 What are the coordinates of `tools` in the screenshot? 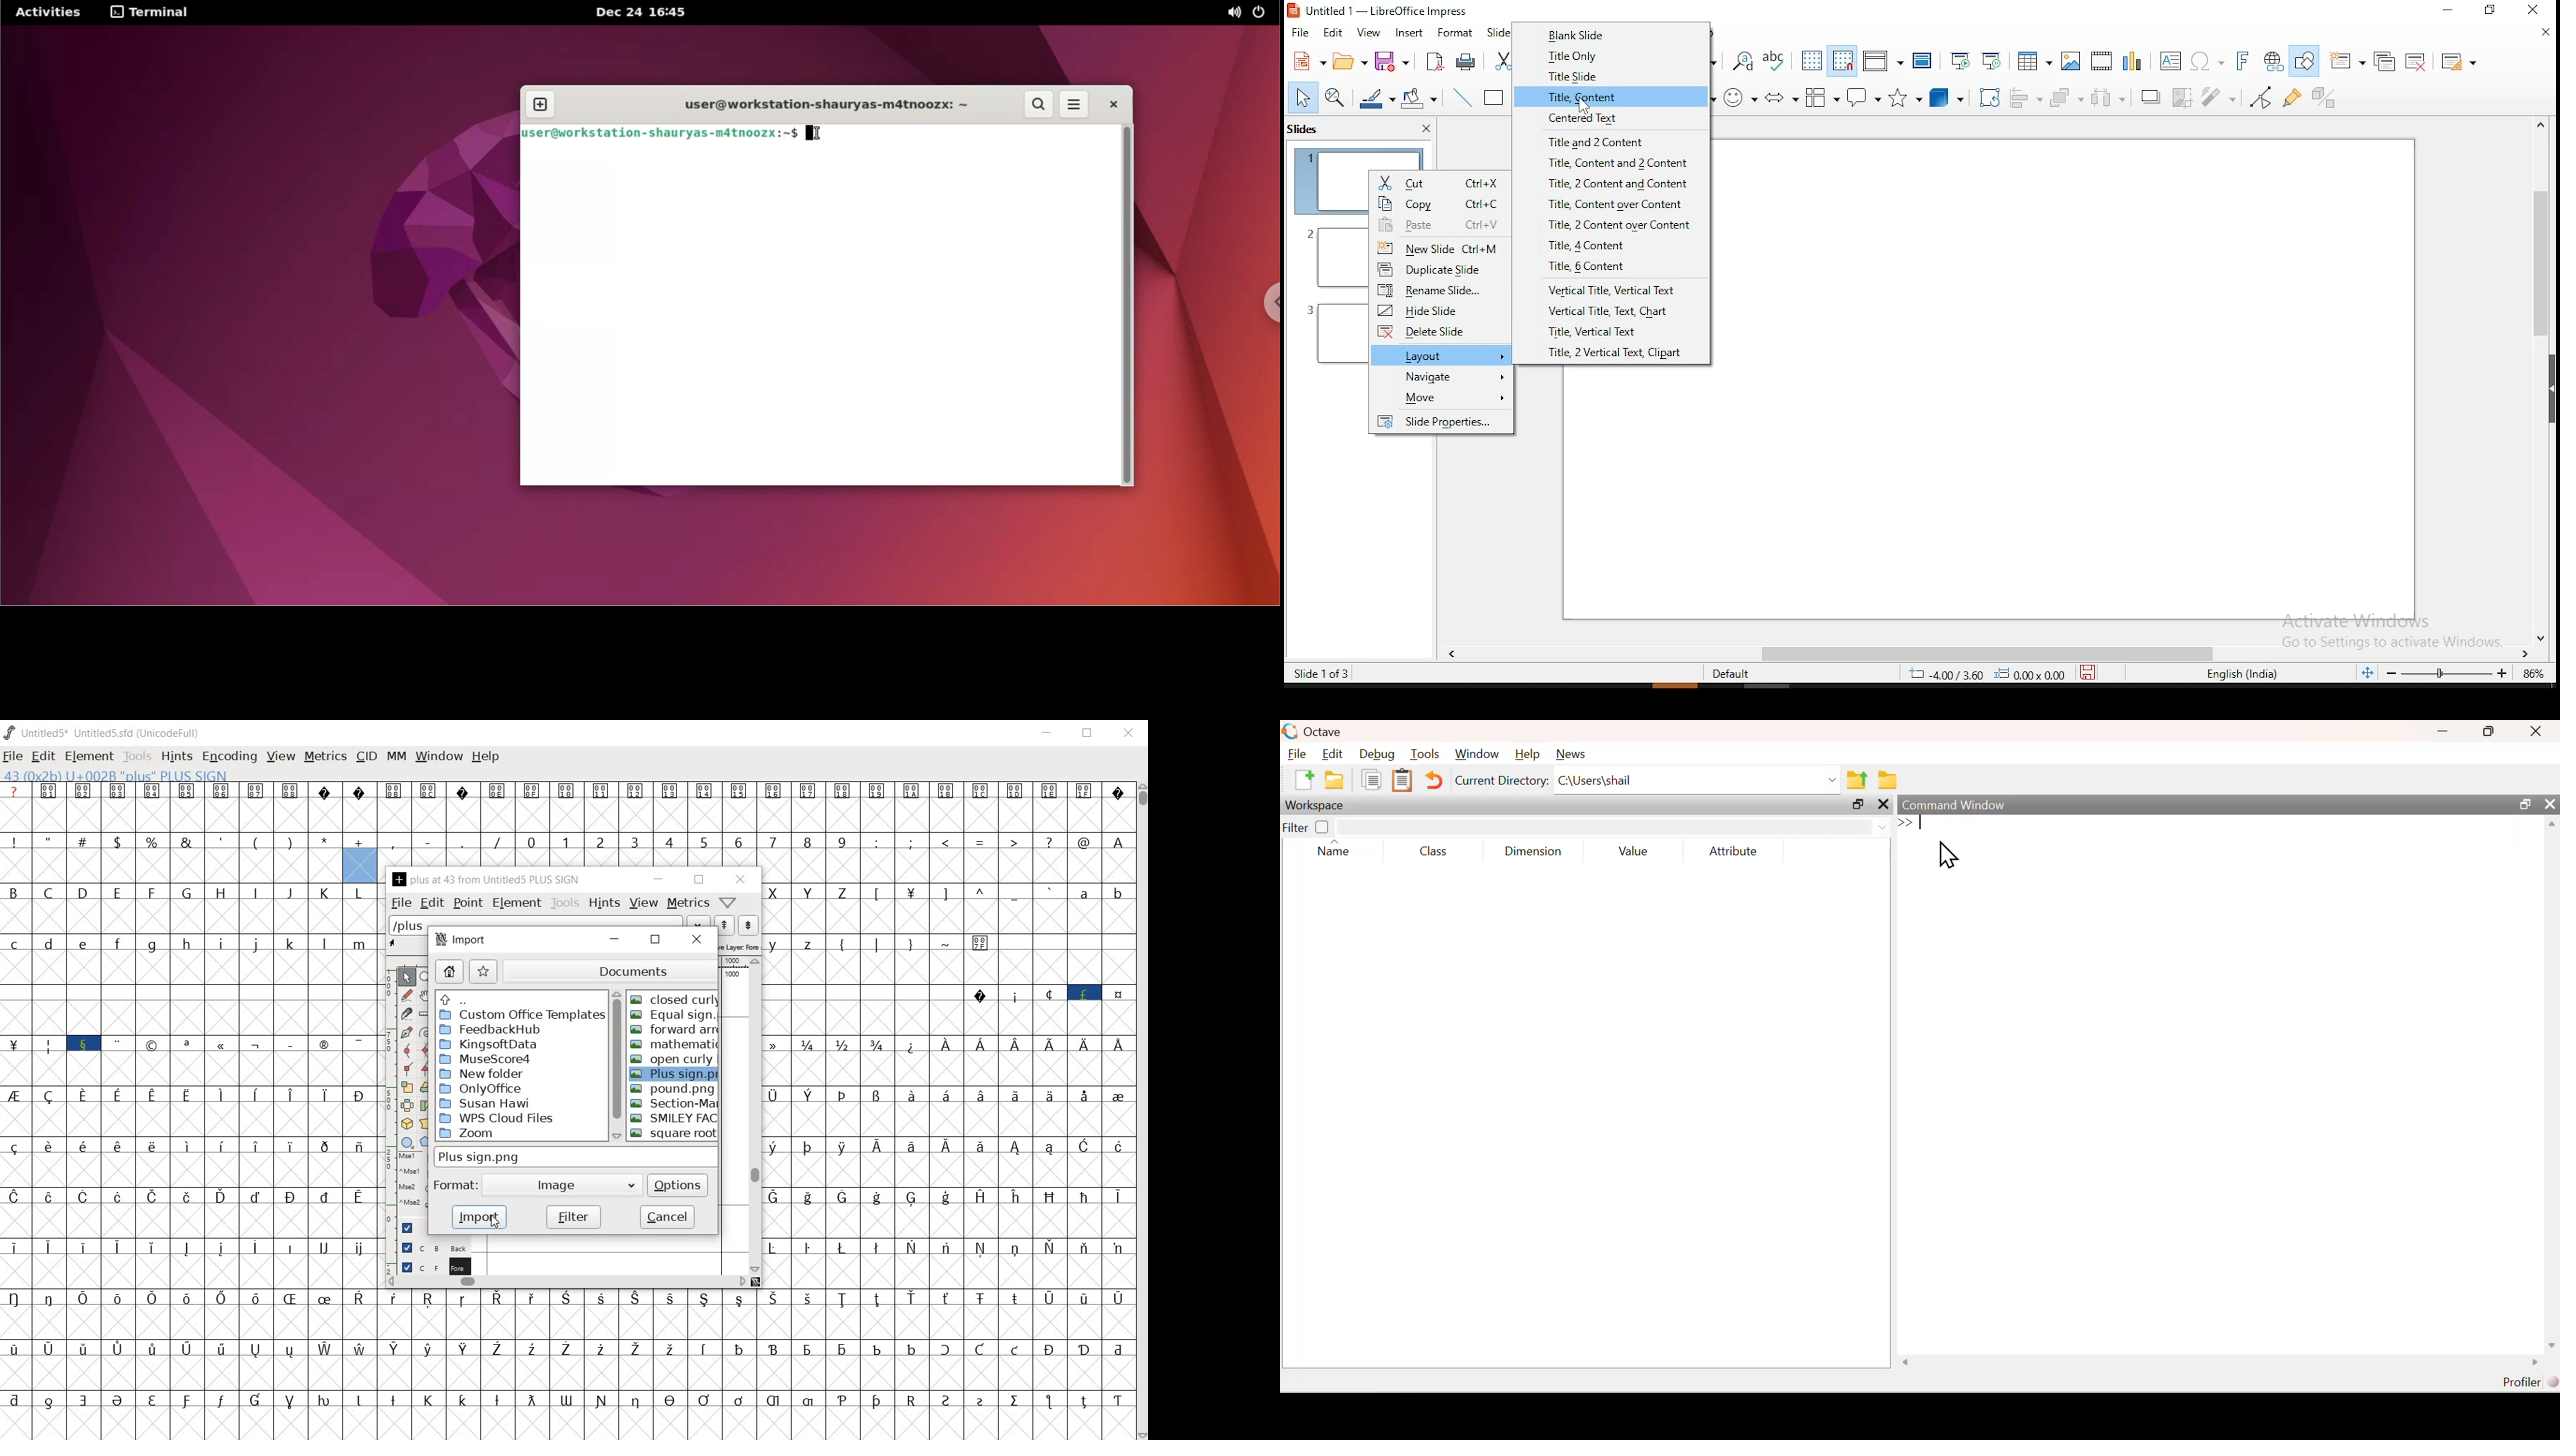 It's located at (566, 904).